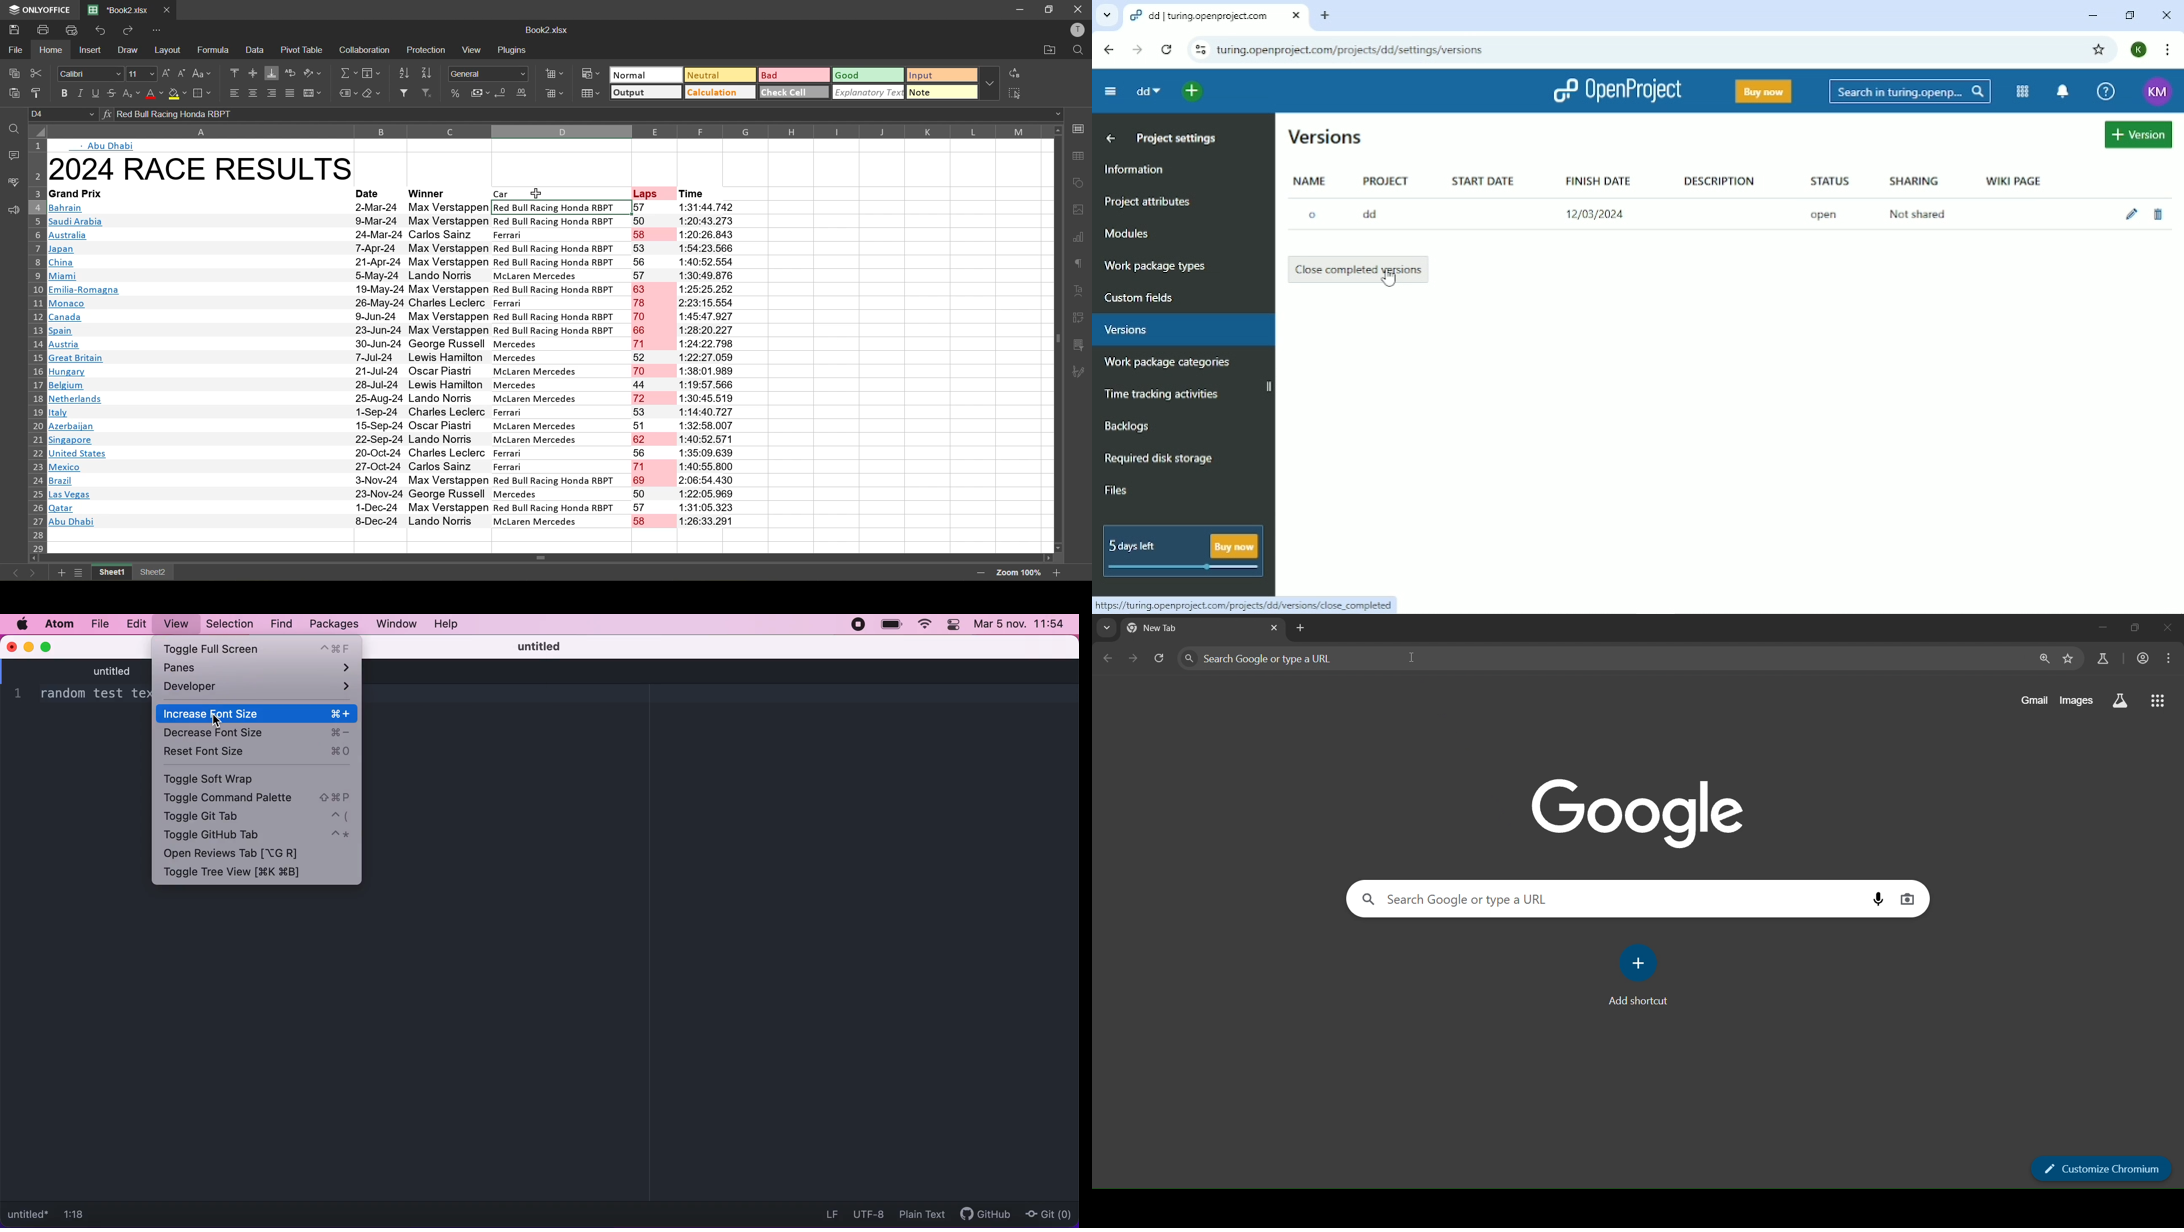  What do you see at coordinates (479, 94) in the screenshot?
I see `accounting` at bounding box center [479, 94].